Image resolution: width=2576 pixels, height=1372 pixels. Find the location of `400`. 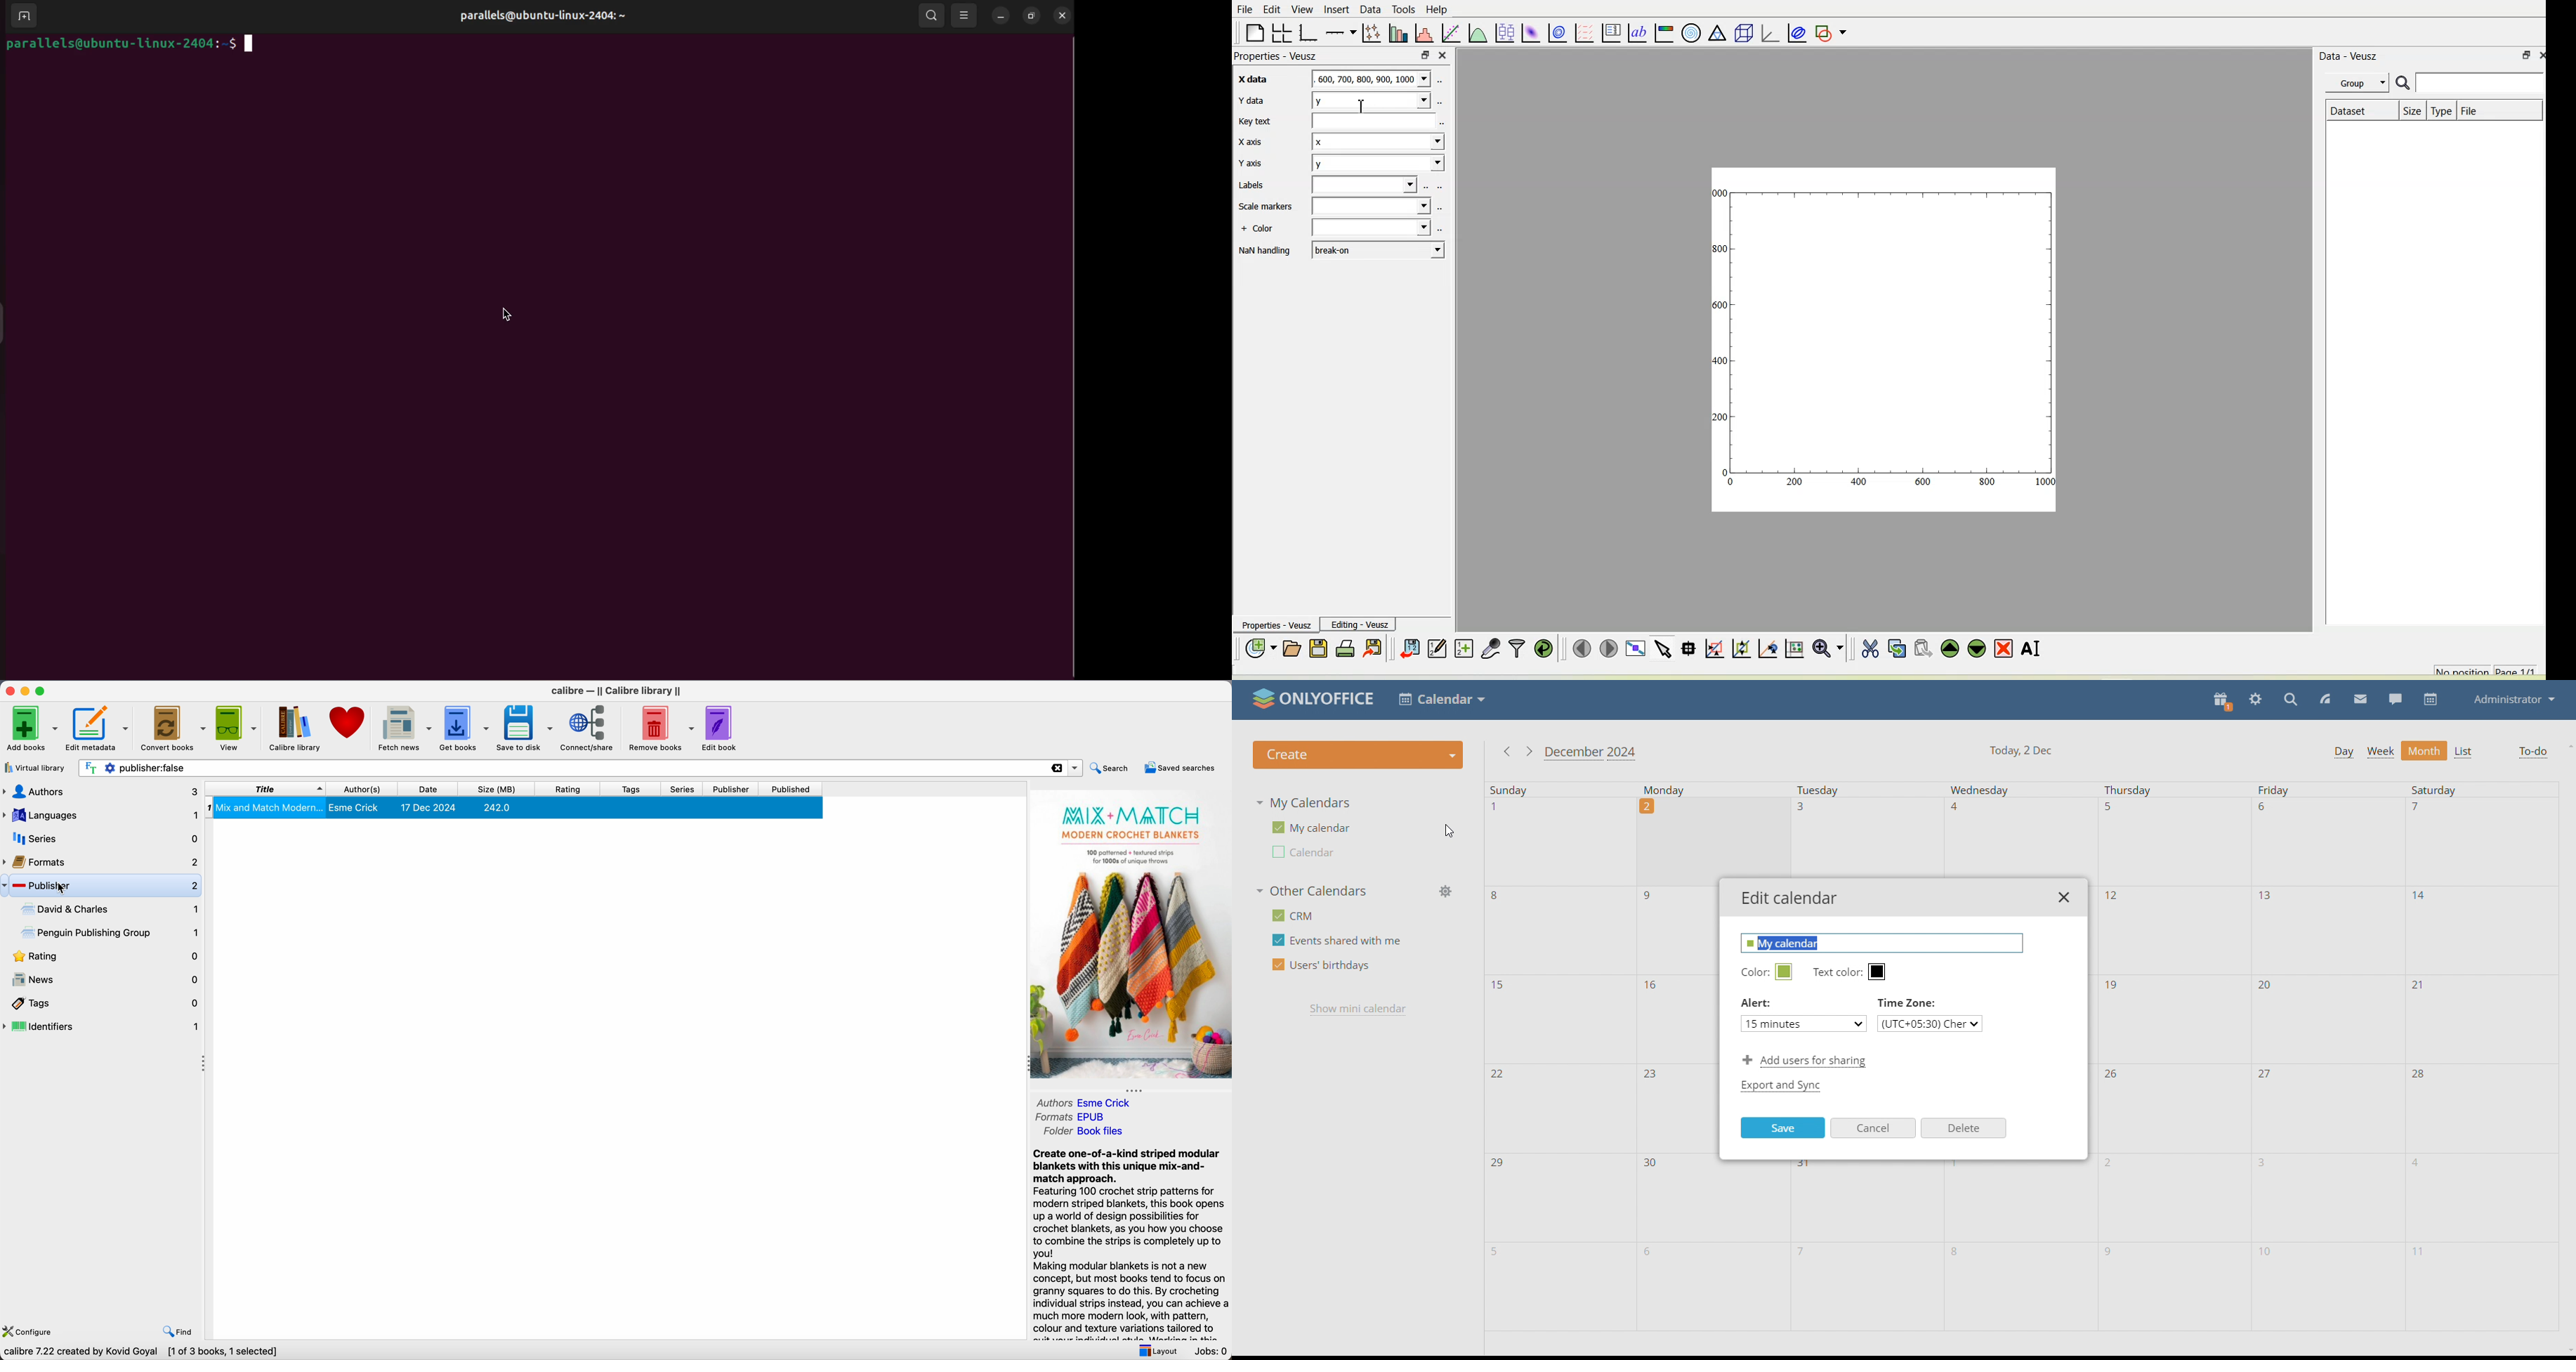

400 is located at coordinates (1721, 359).